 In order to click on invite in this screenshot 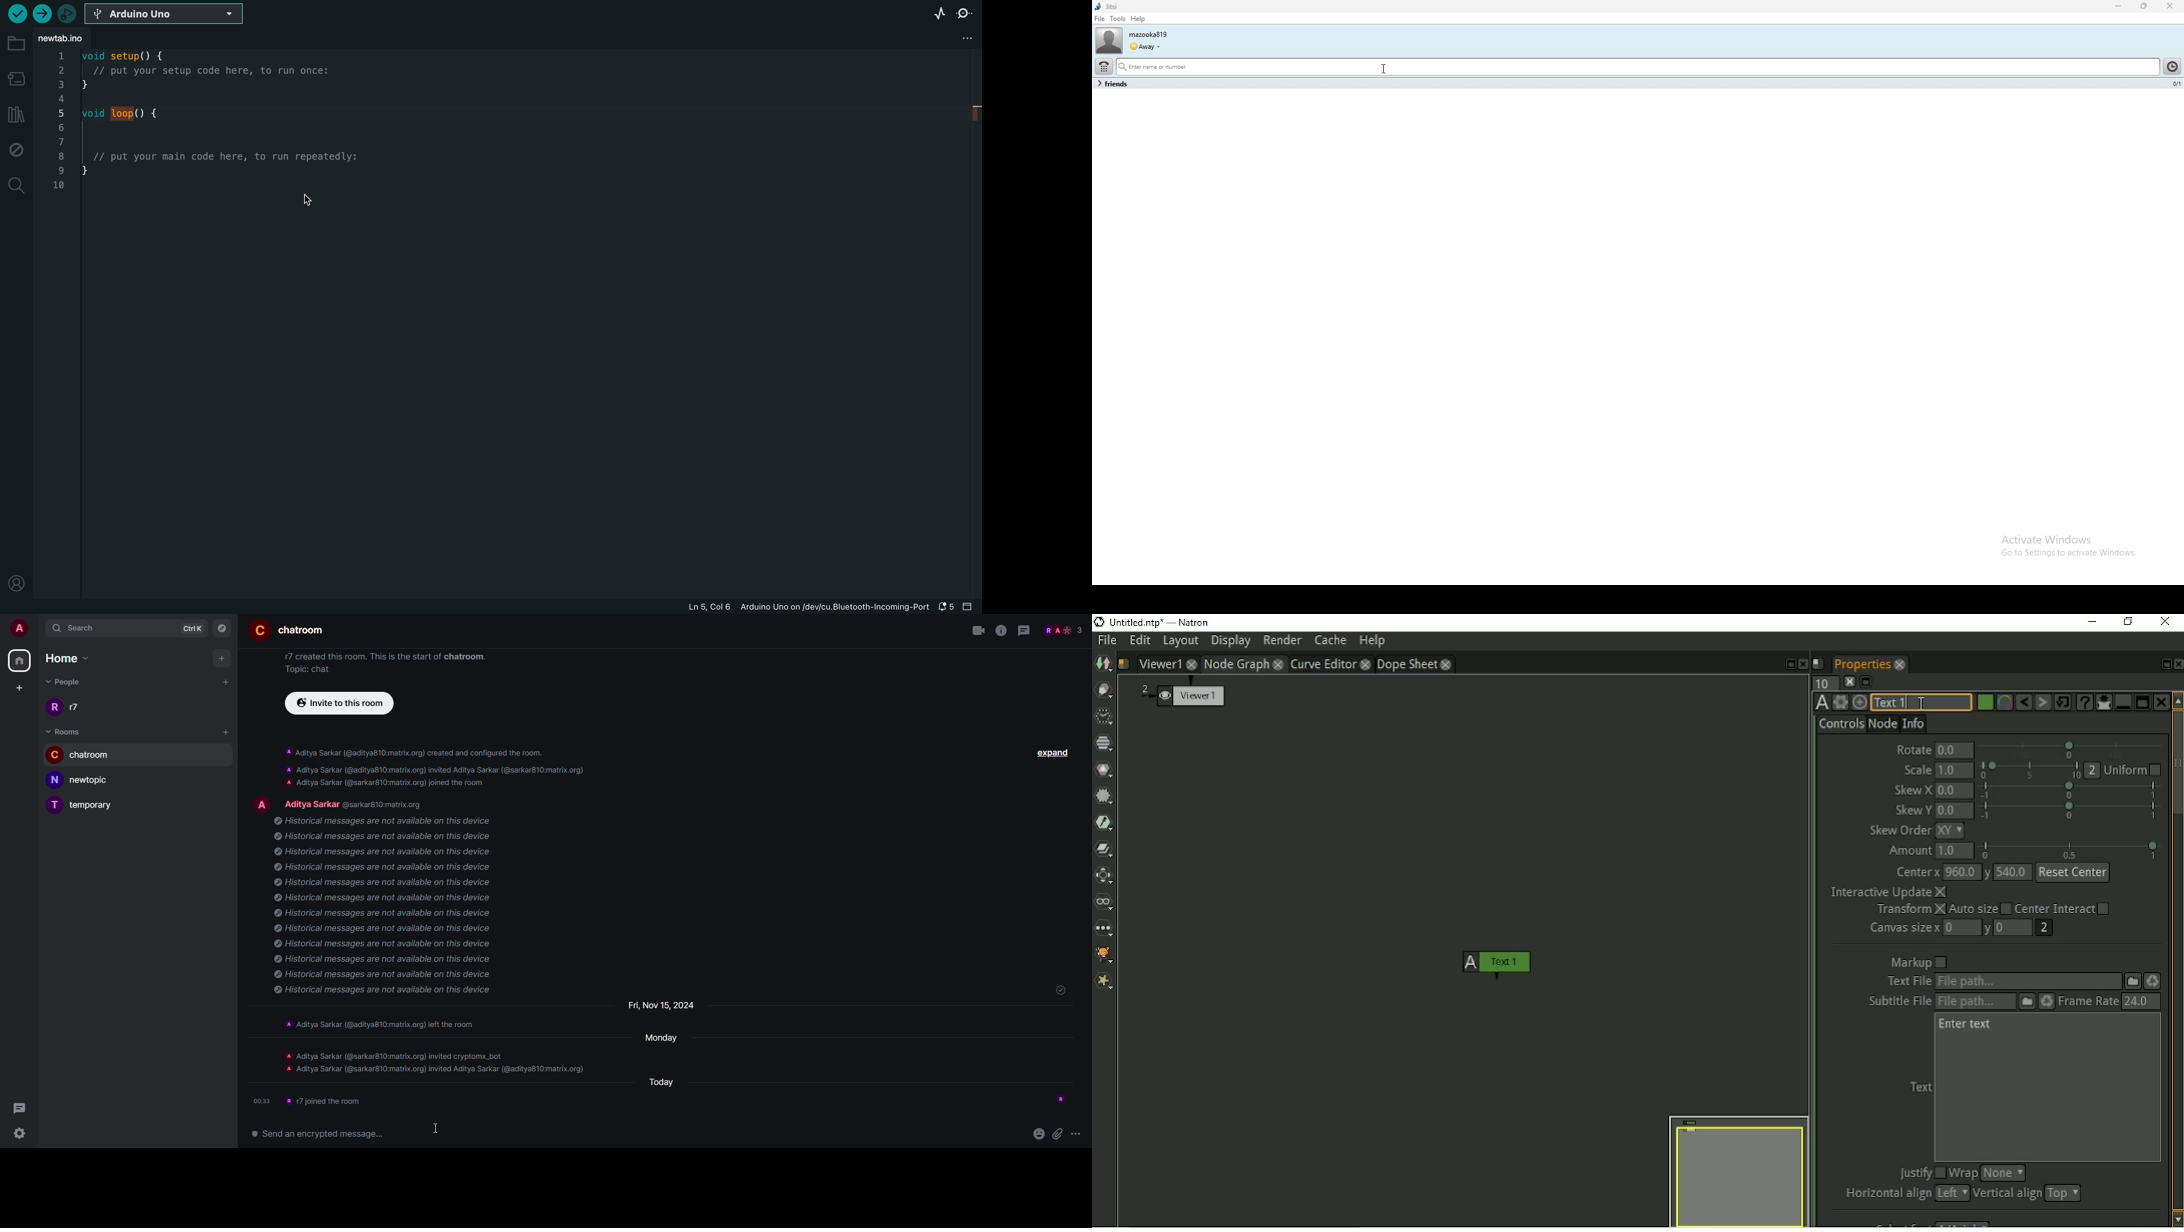, I will do `click(338, 703)`.